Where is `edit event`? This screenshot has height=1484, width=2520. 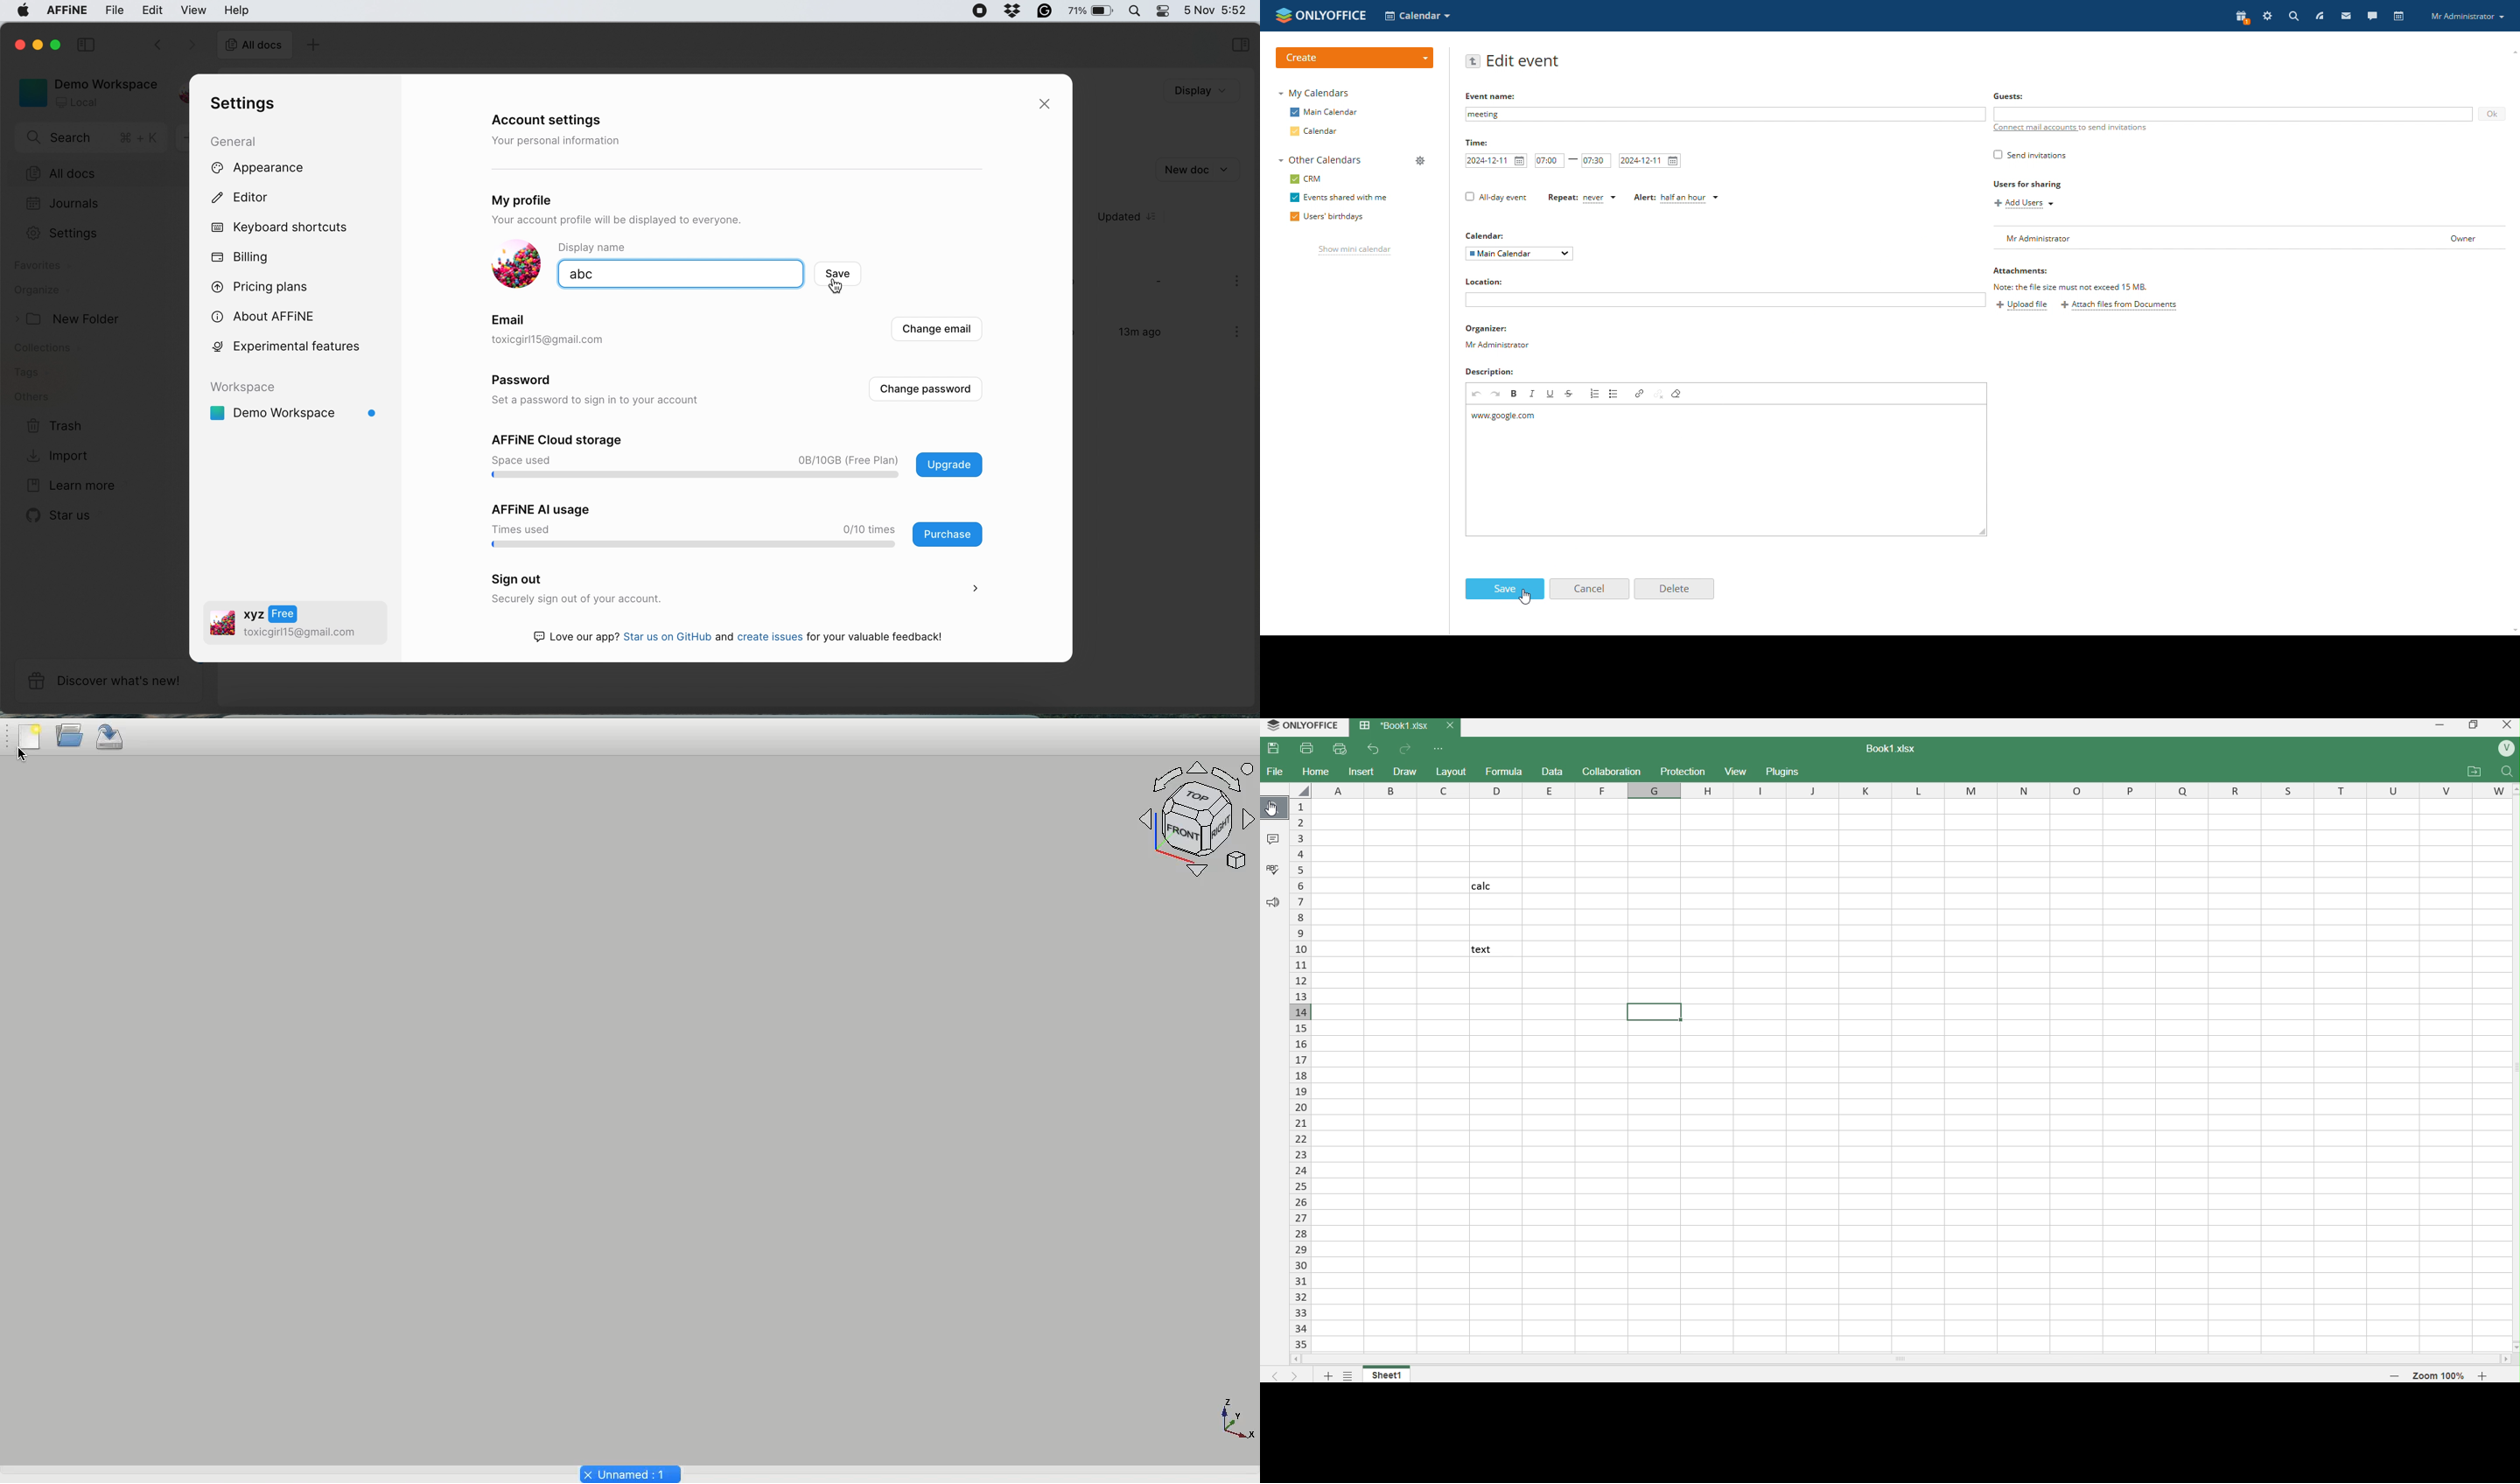 edit event is located at coordinates (1524, 62).